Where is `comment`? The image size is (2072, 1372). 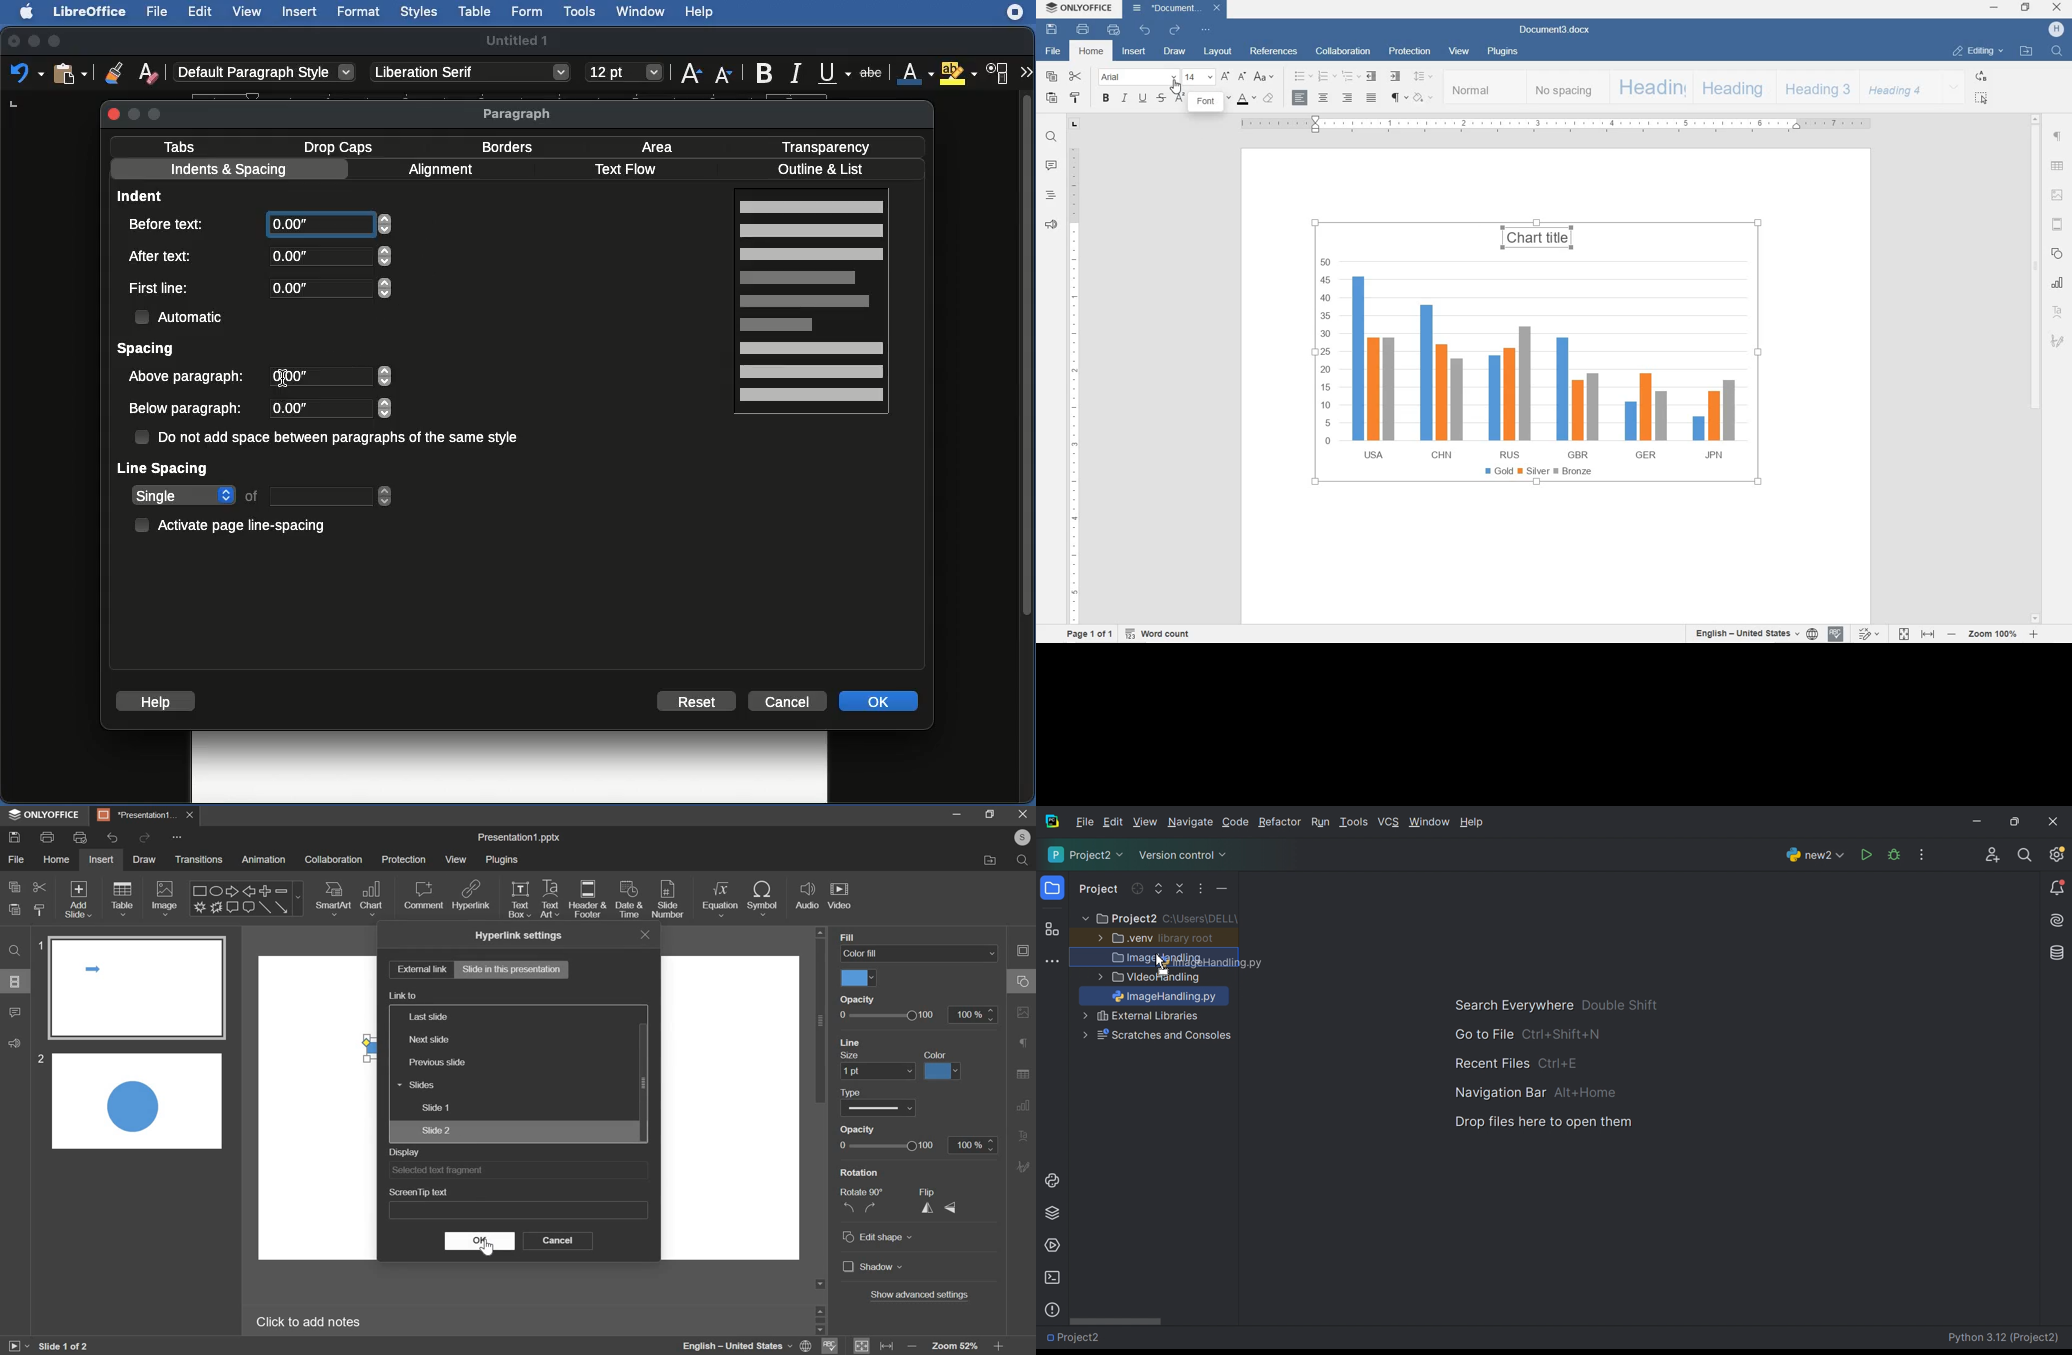 comment is located at coordinates (424, 895).